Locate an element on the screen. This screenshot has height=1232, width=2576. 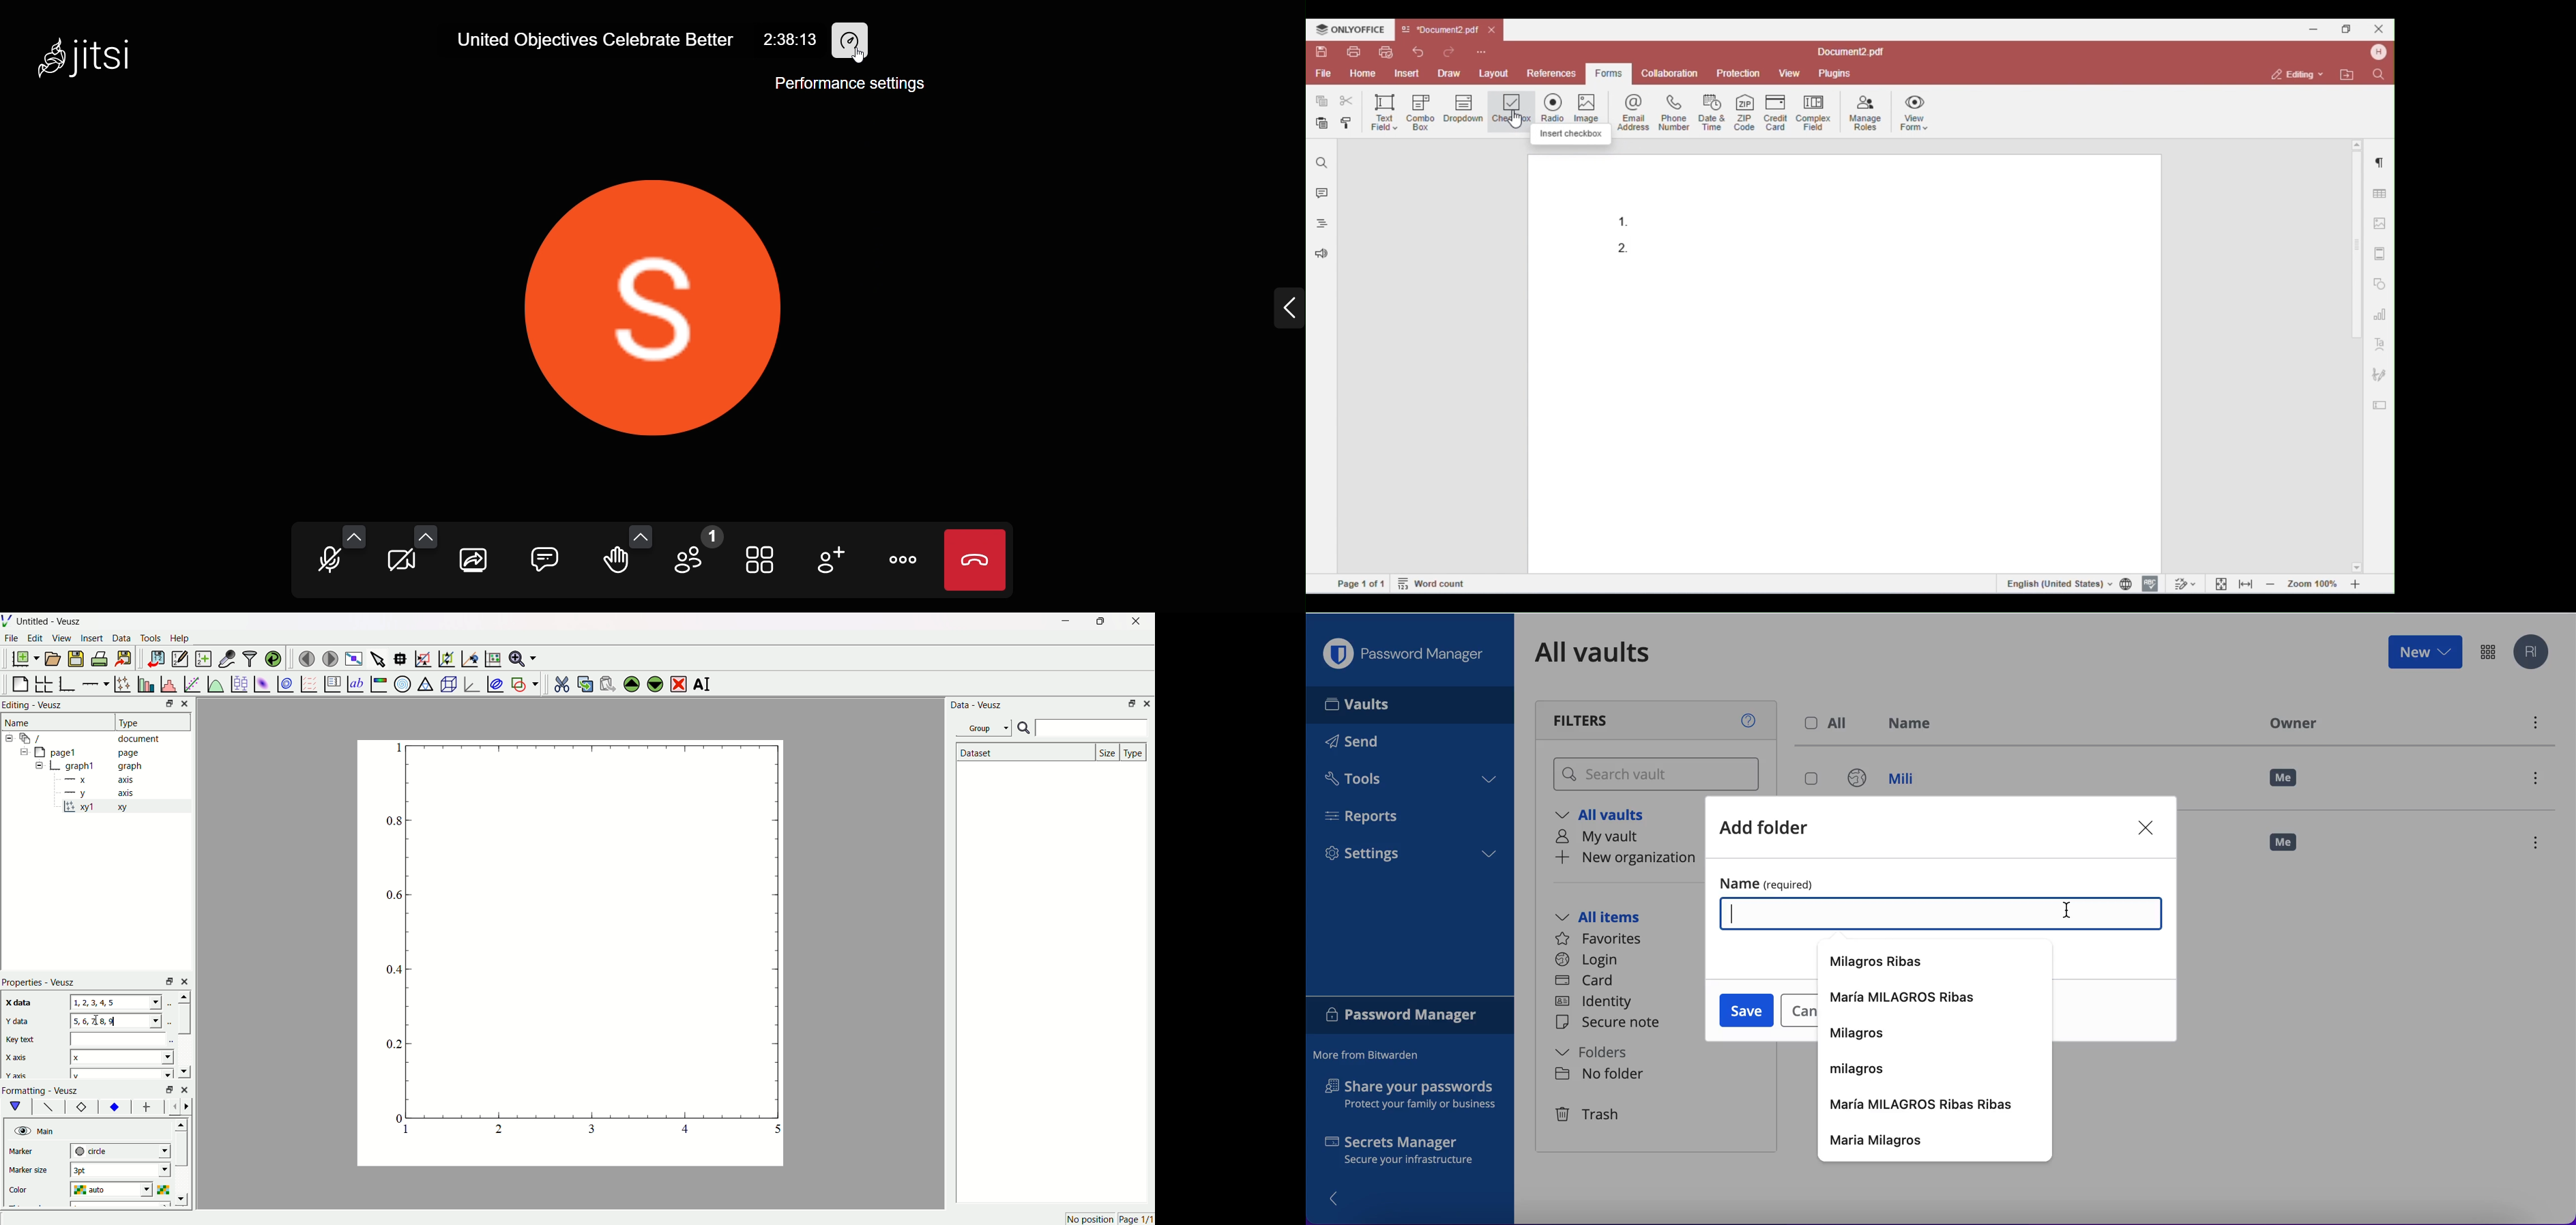
Data - Veusz is located at coordinates (978, 706).